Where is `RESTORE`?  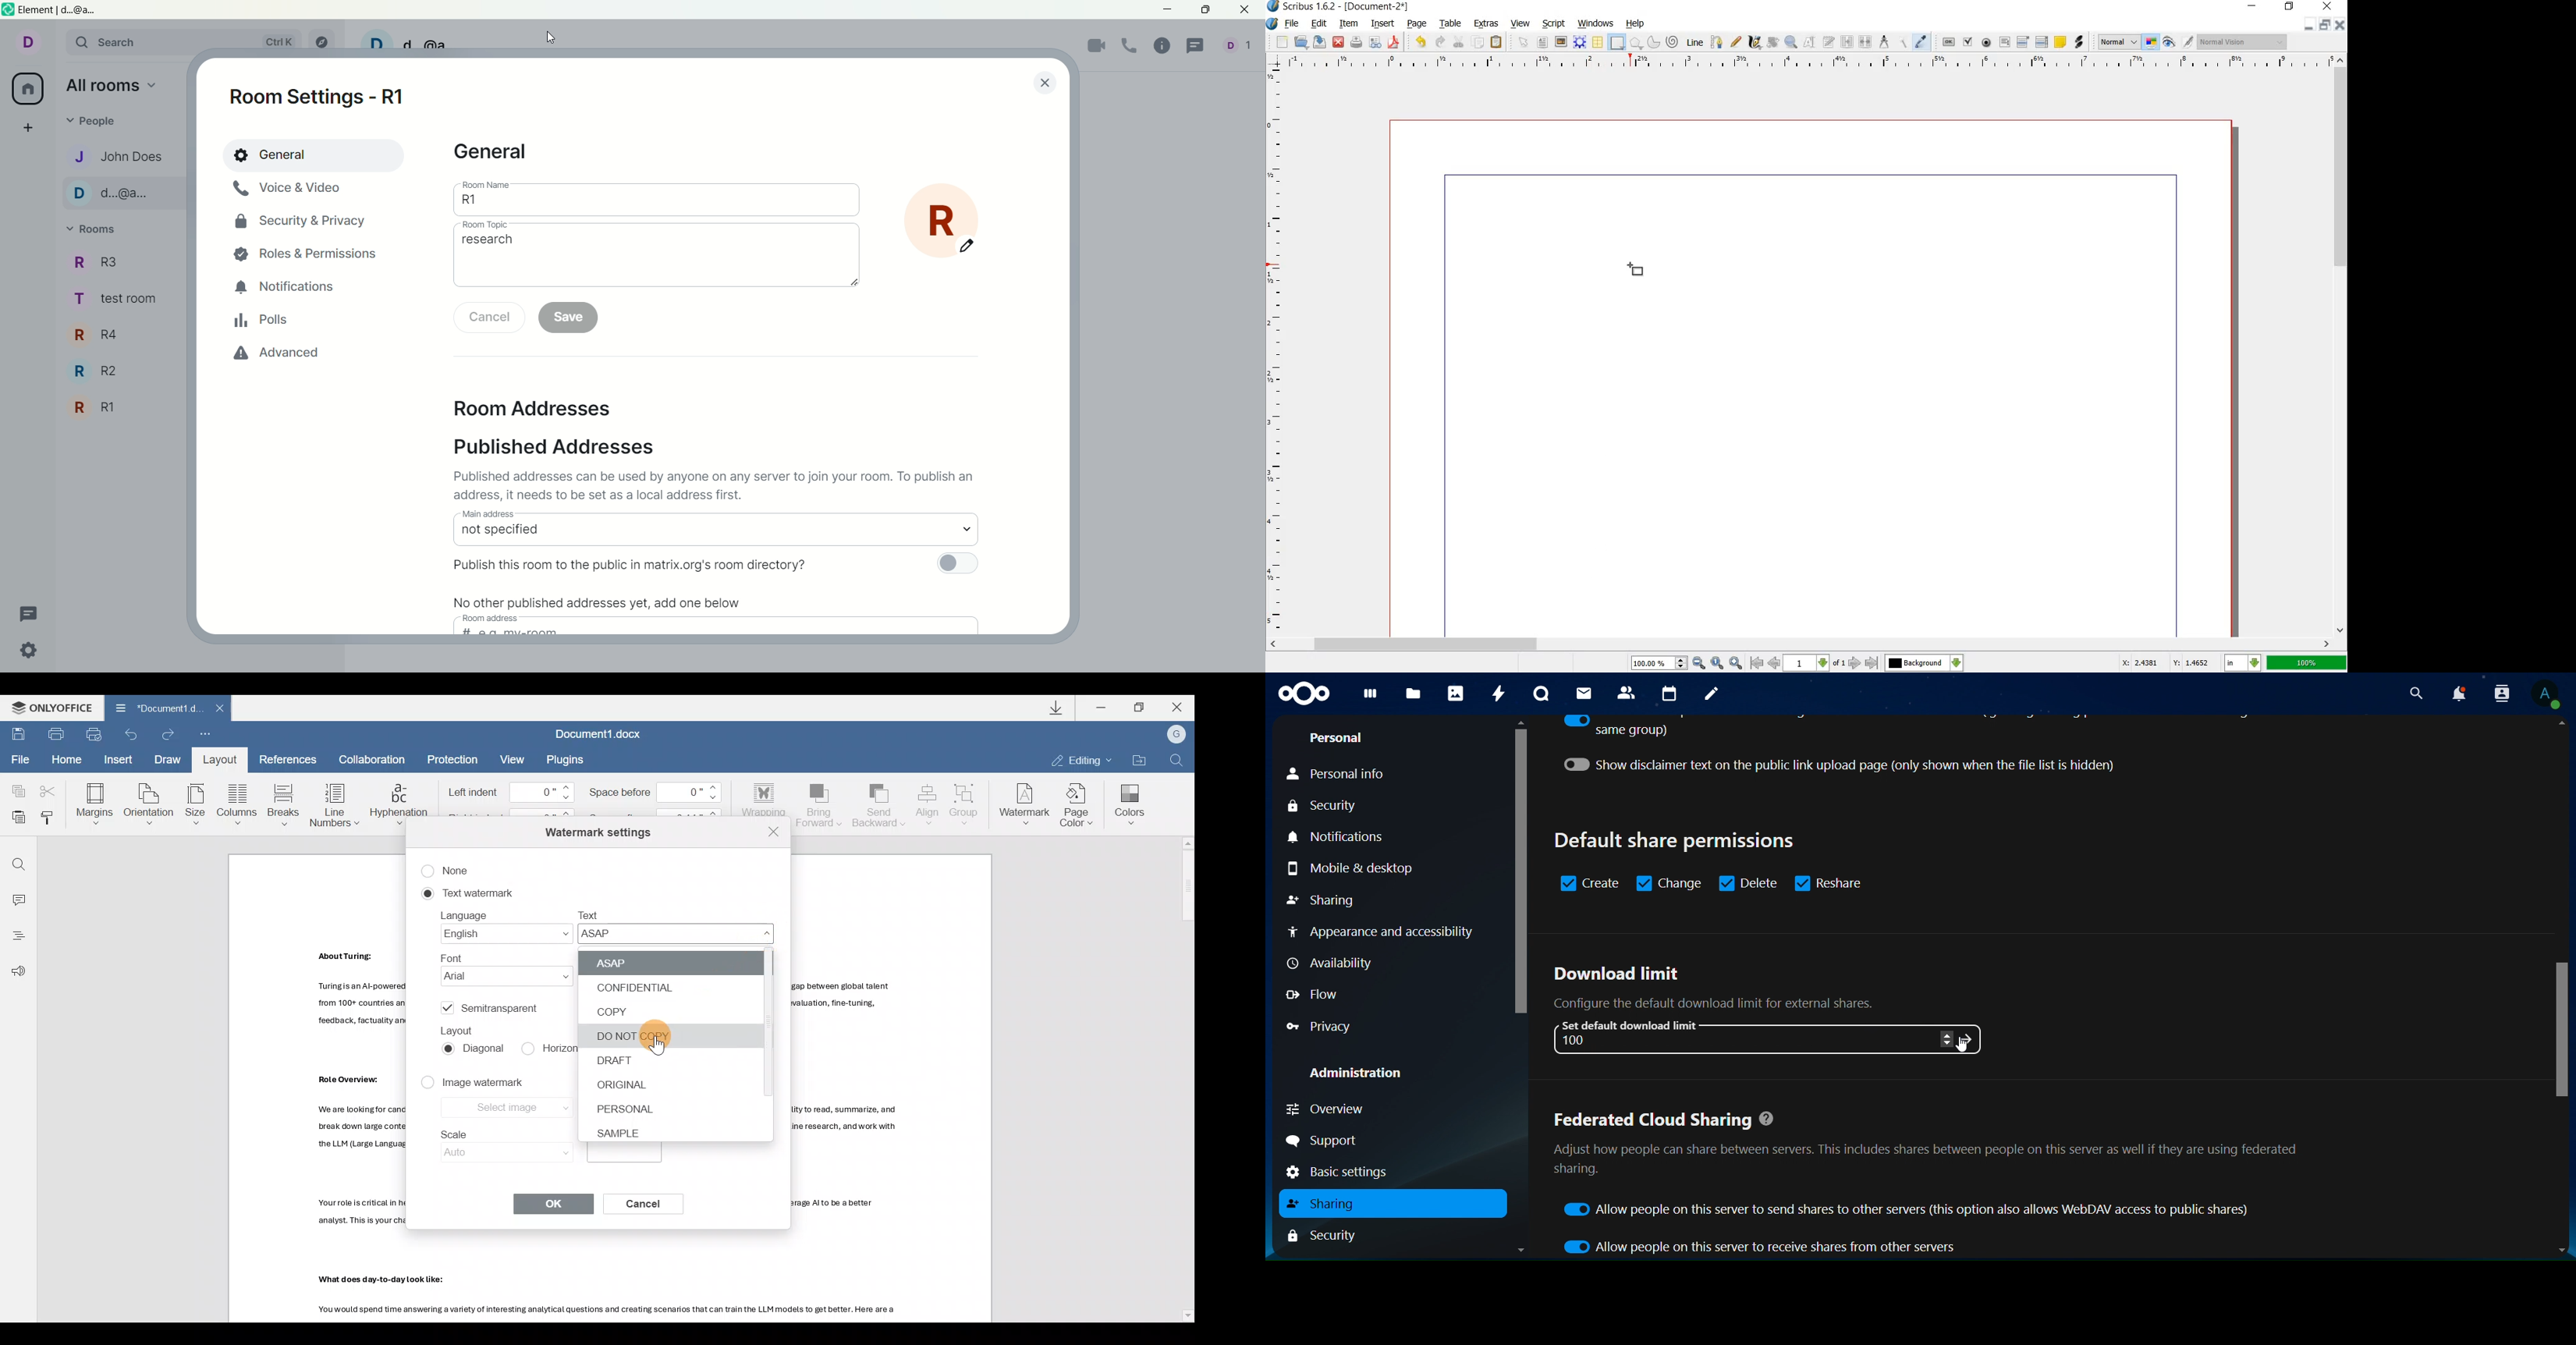
RESTORE is located at coordinates (2326, 24).